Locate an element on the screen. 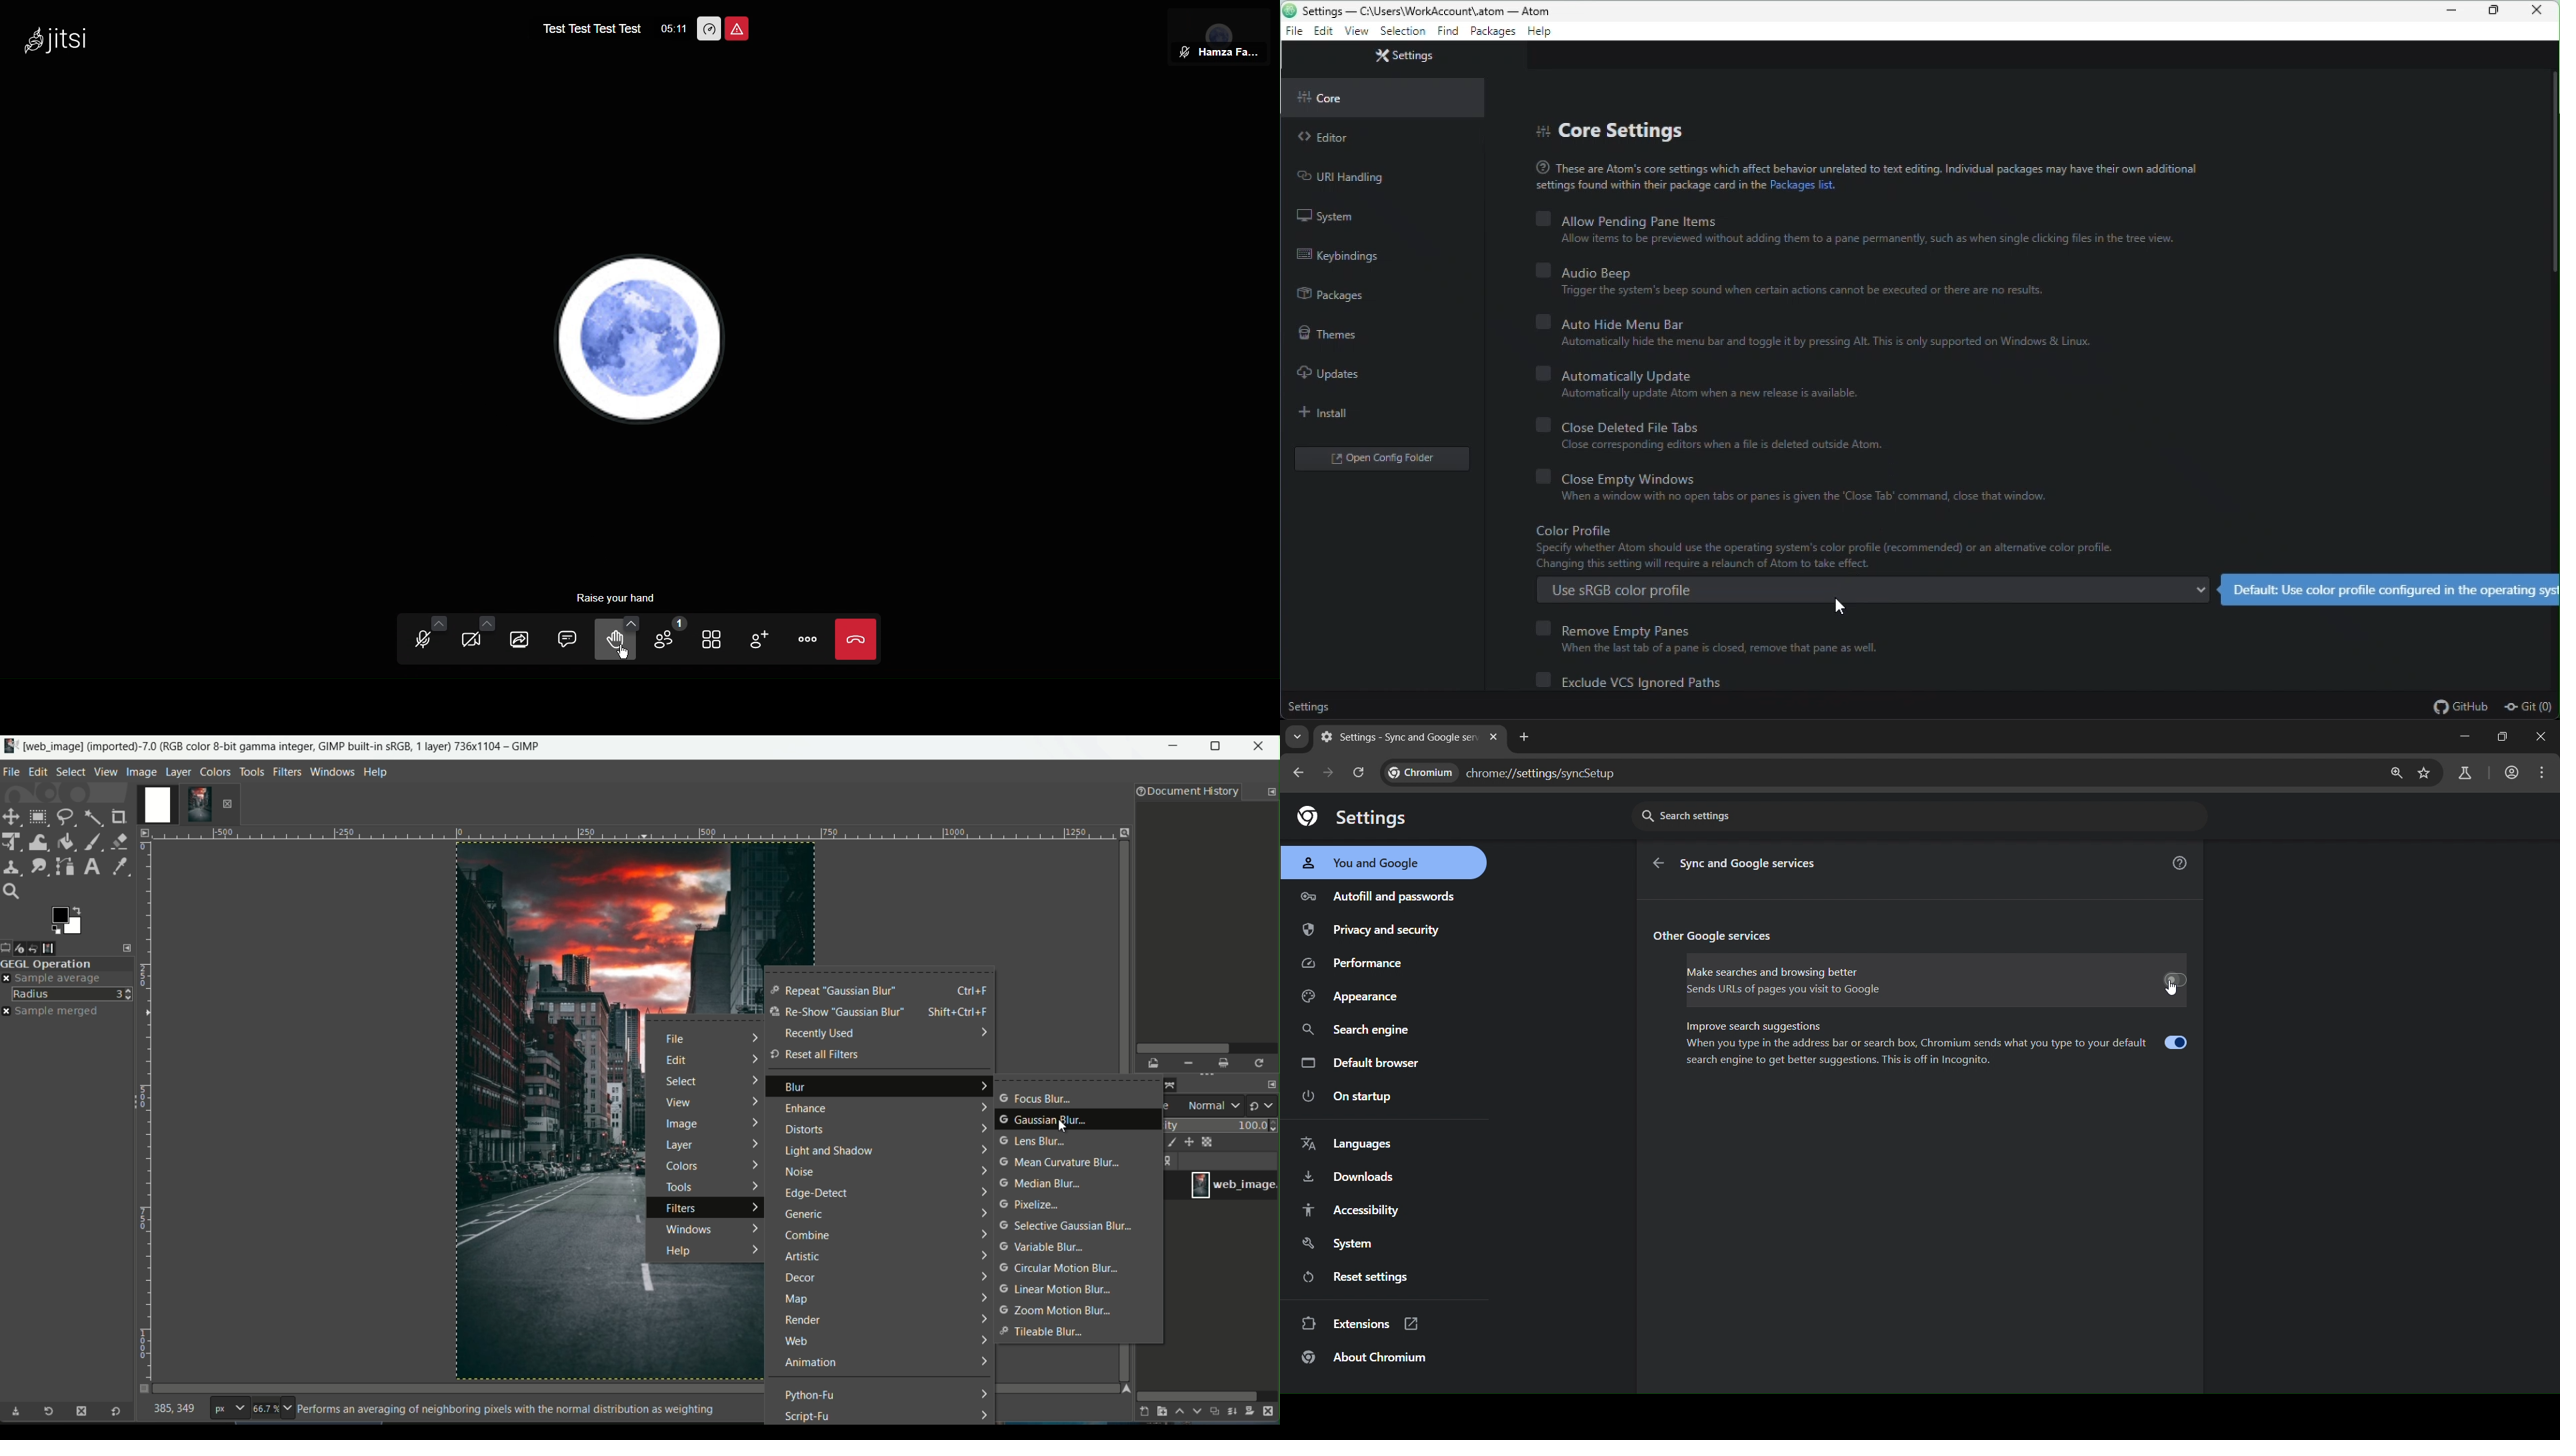 The image size is (2576, 1456). enhance is located at coordinates (803, 1110).